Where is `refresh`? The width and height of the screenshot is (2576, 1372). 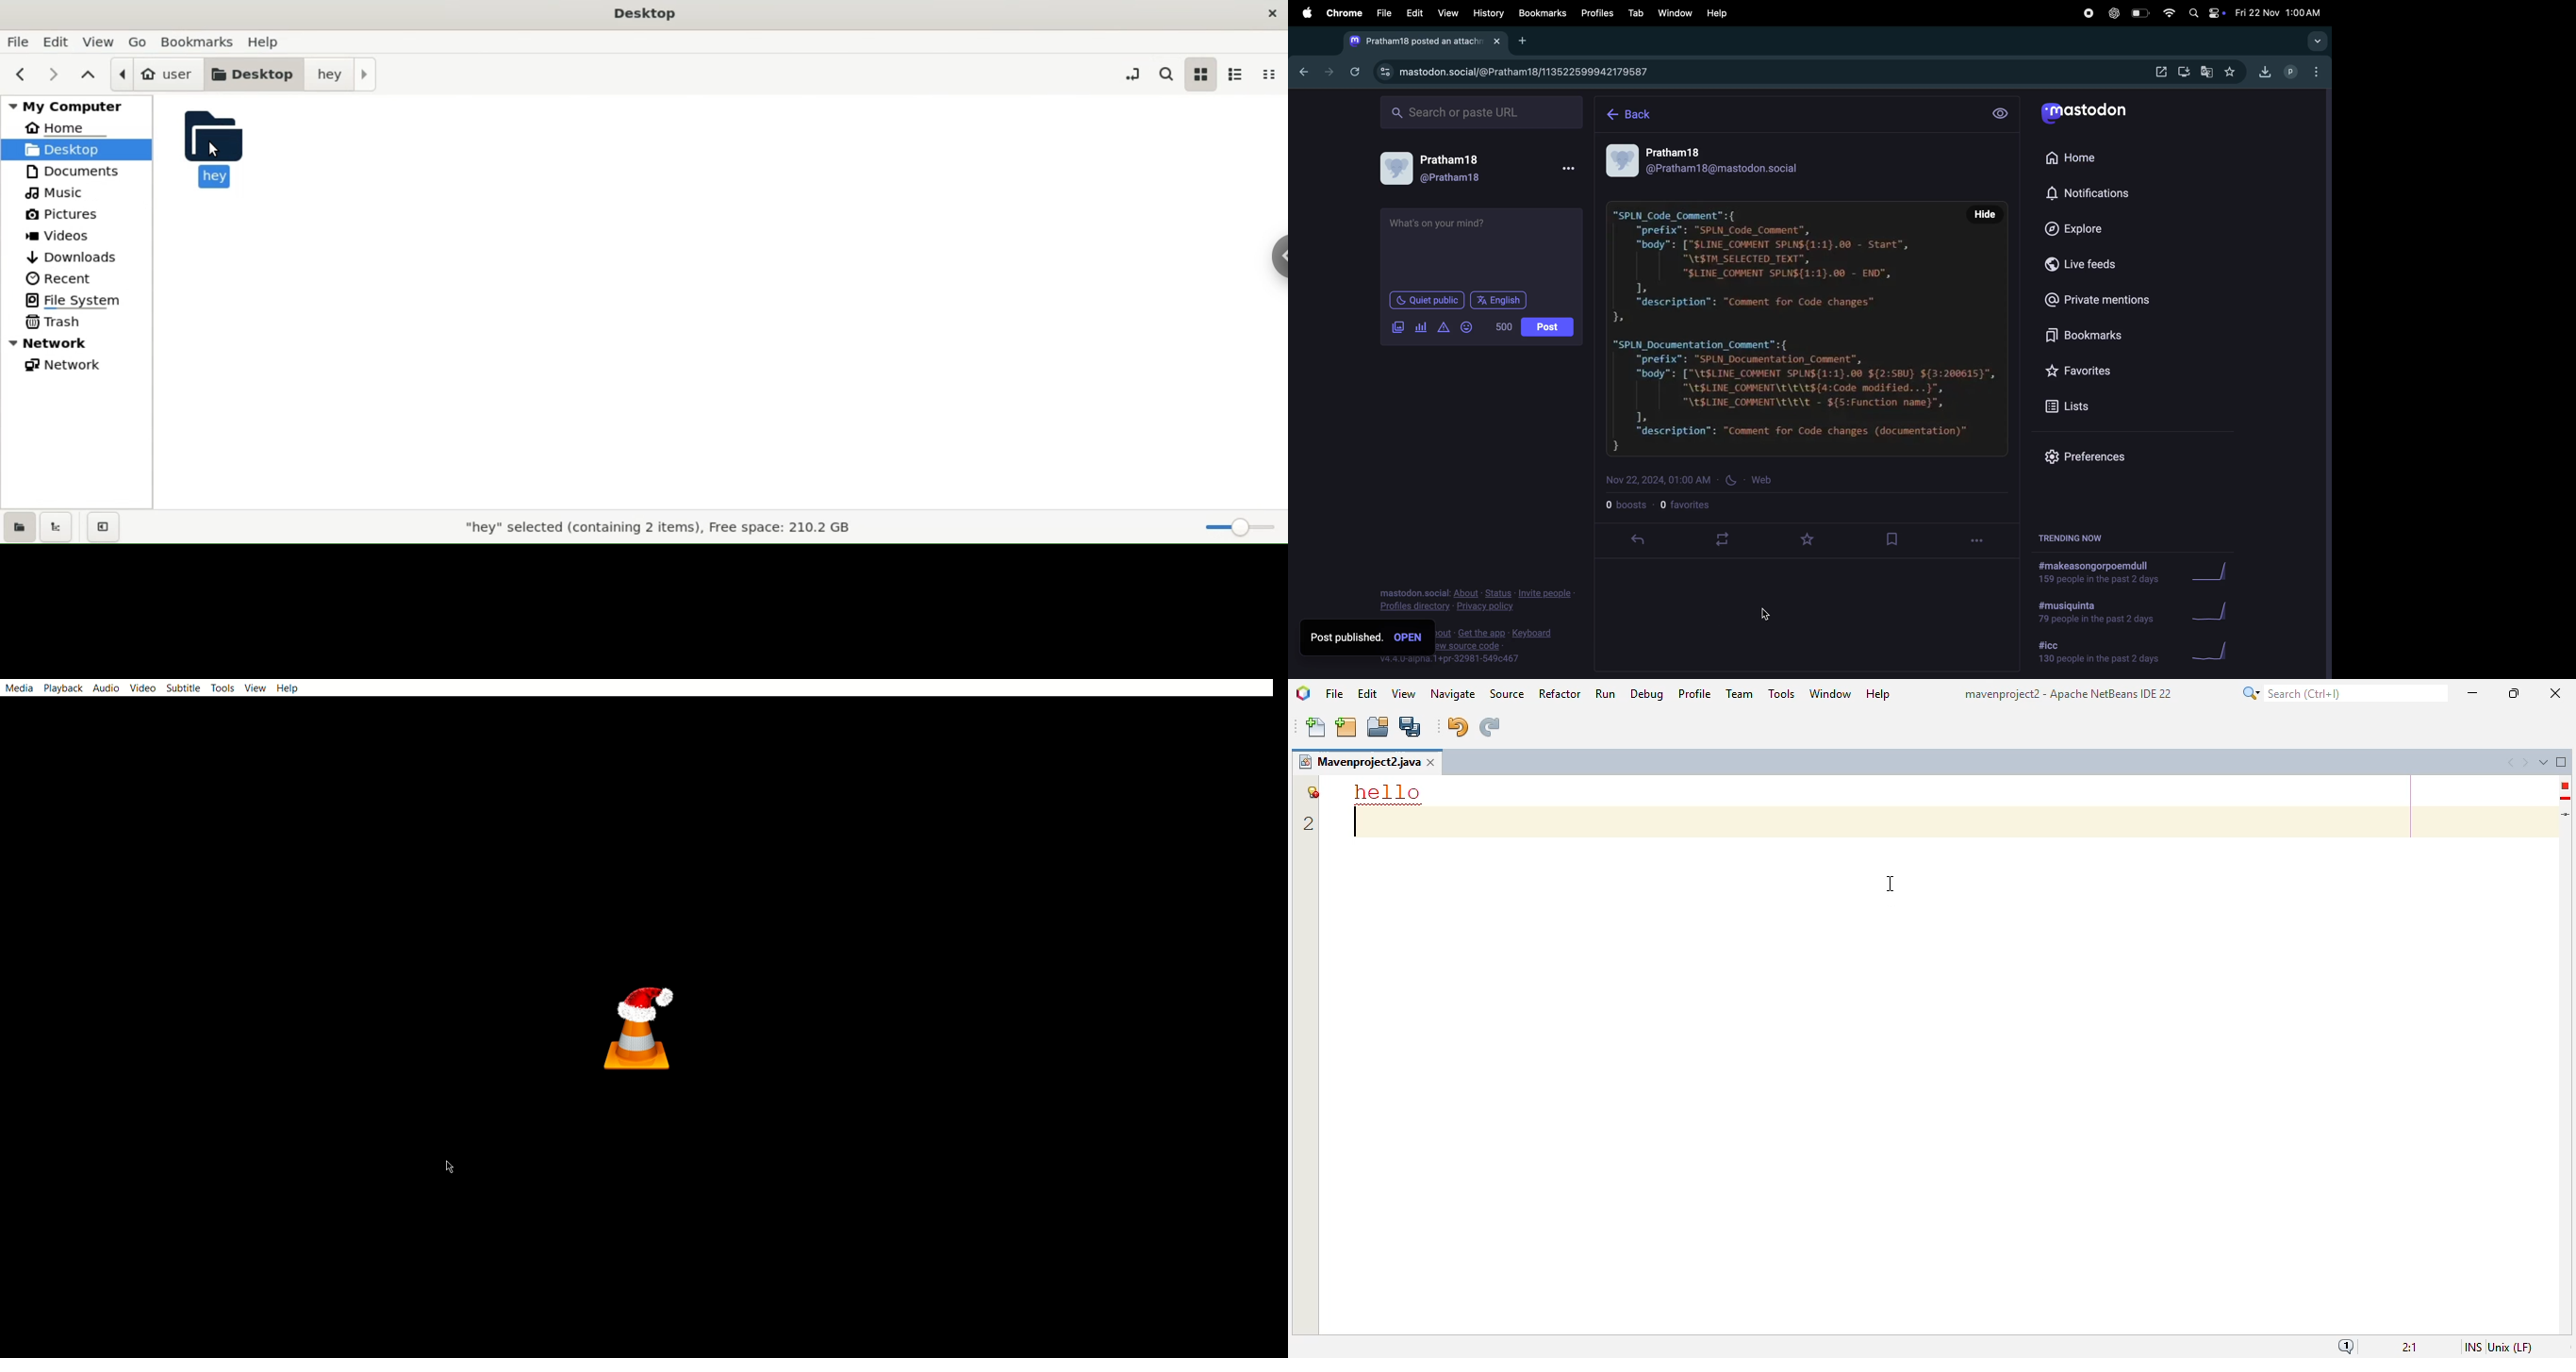 refresh is located at coordinates (1355, 71).